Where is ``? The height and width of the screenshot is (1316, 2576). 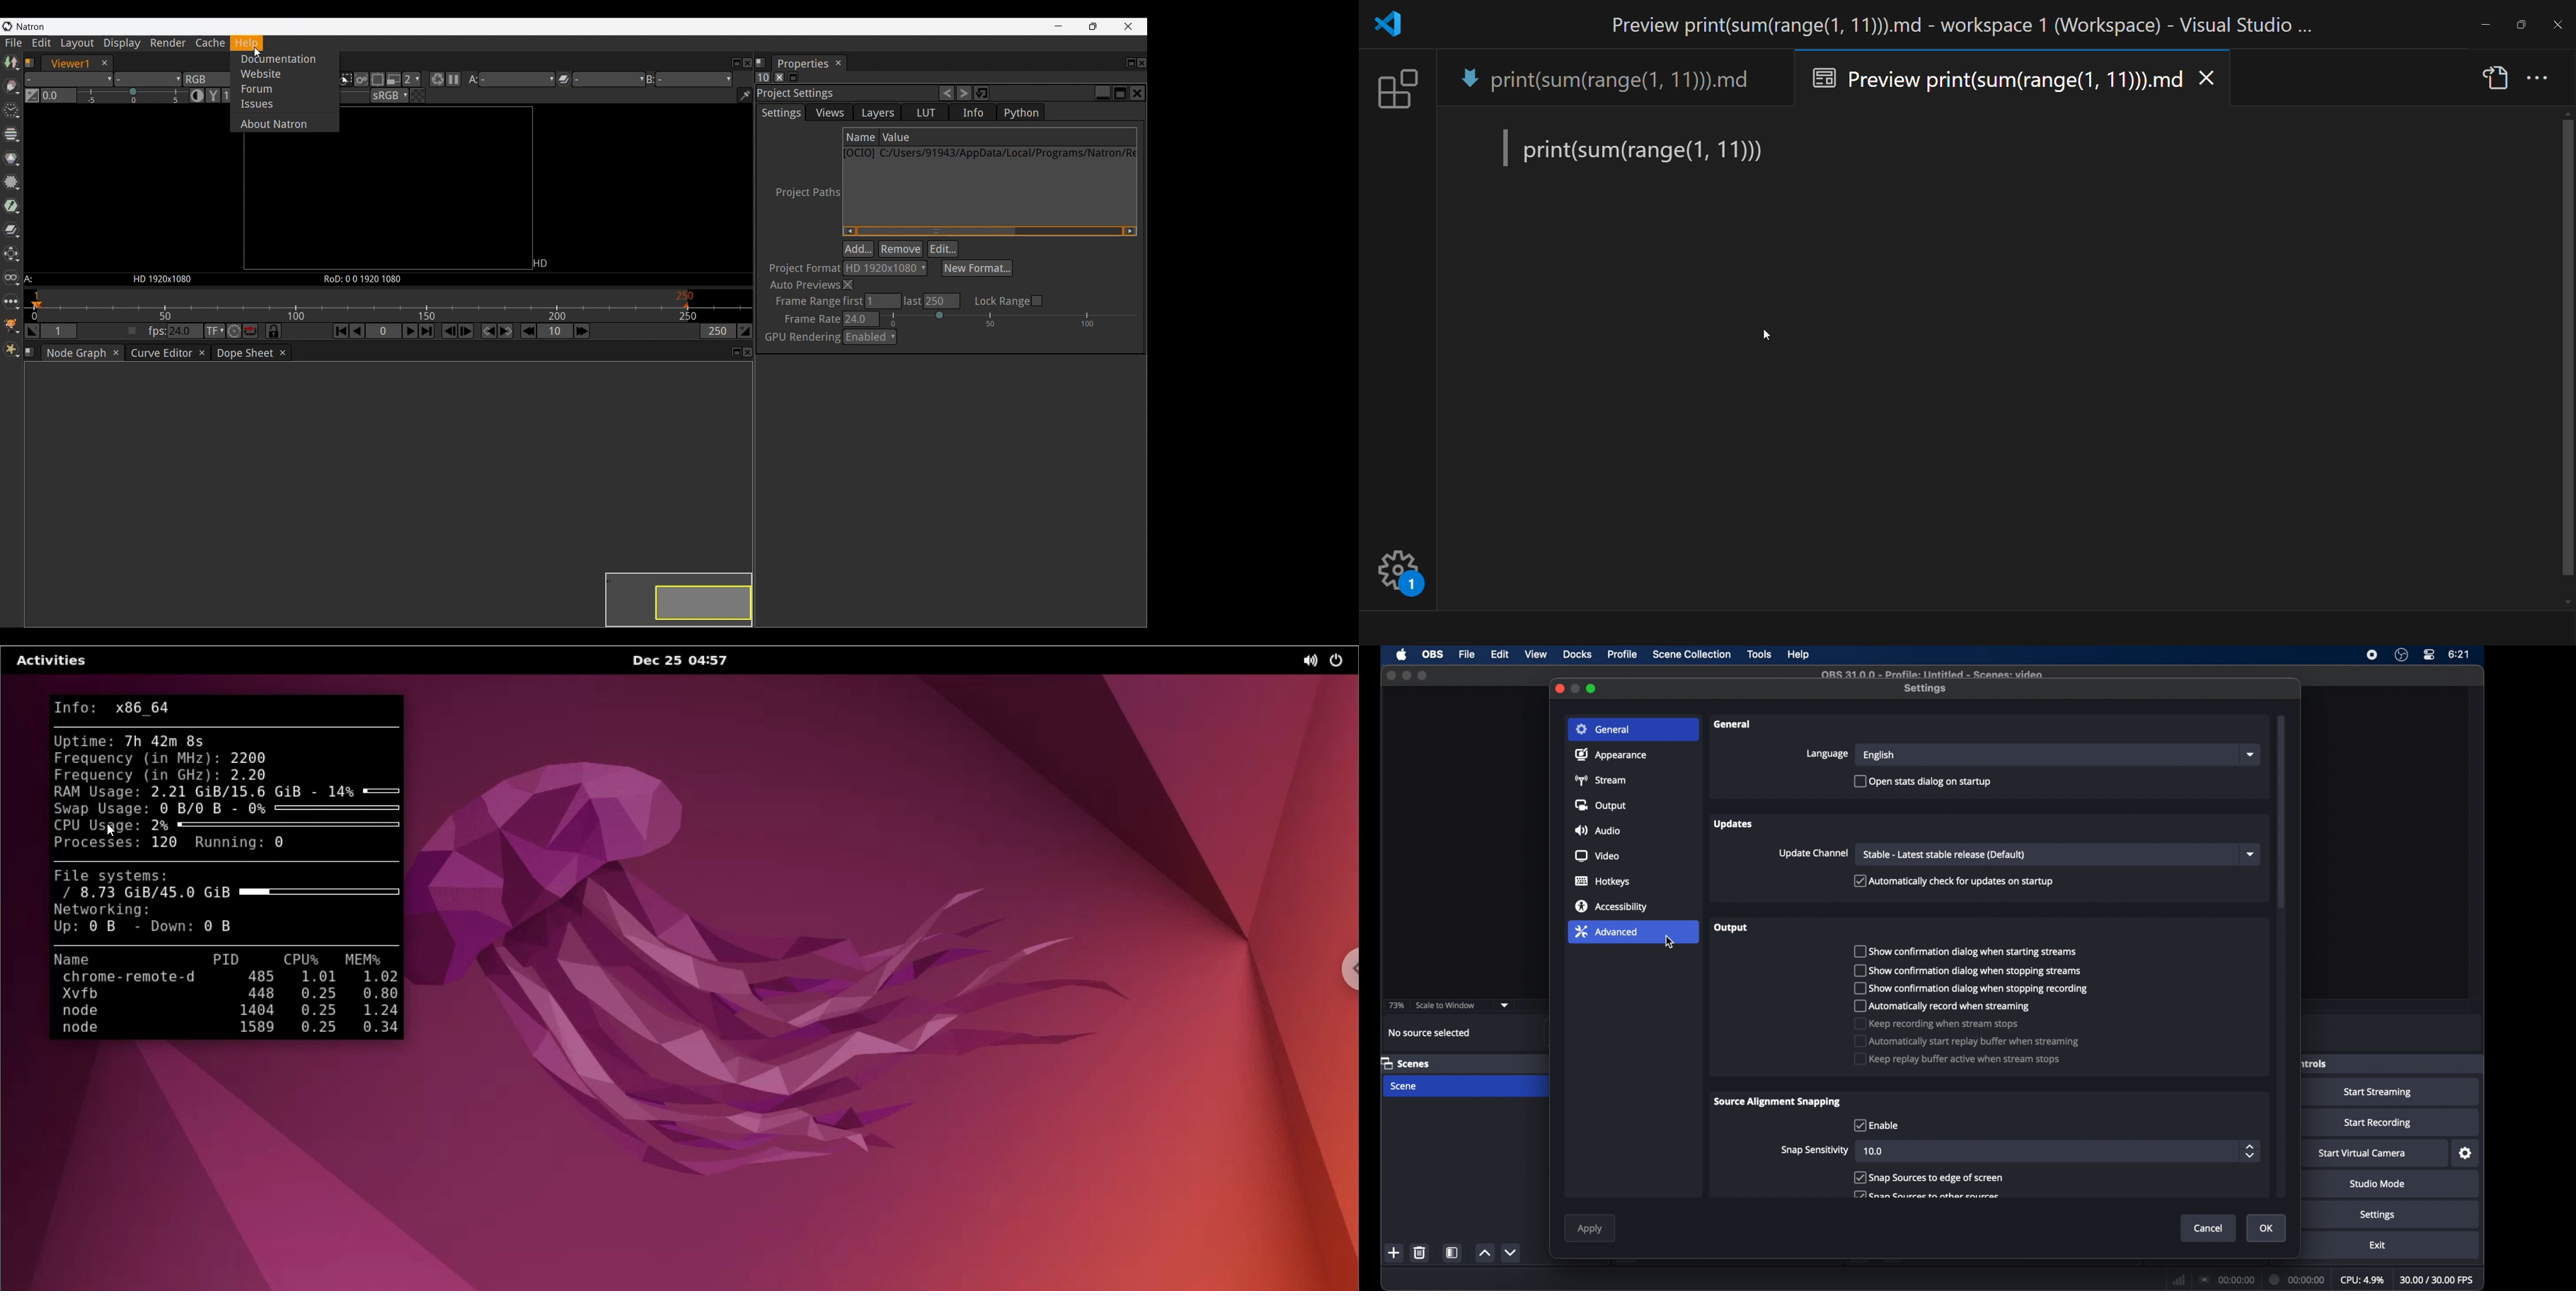
 is located at coordinates (1692, 655).